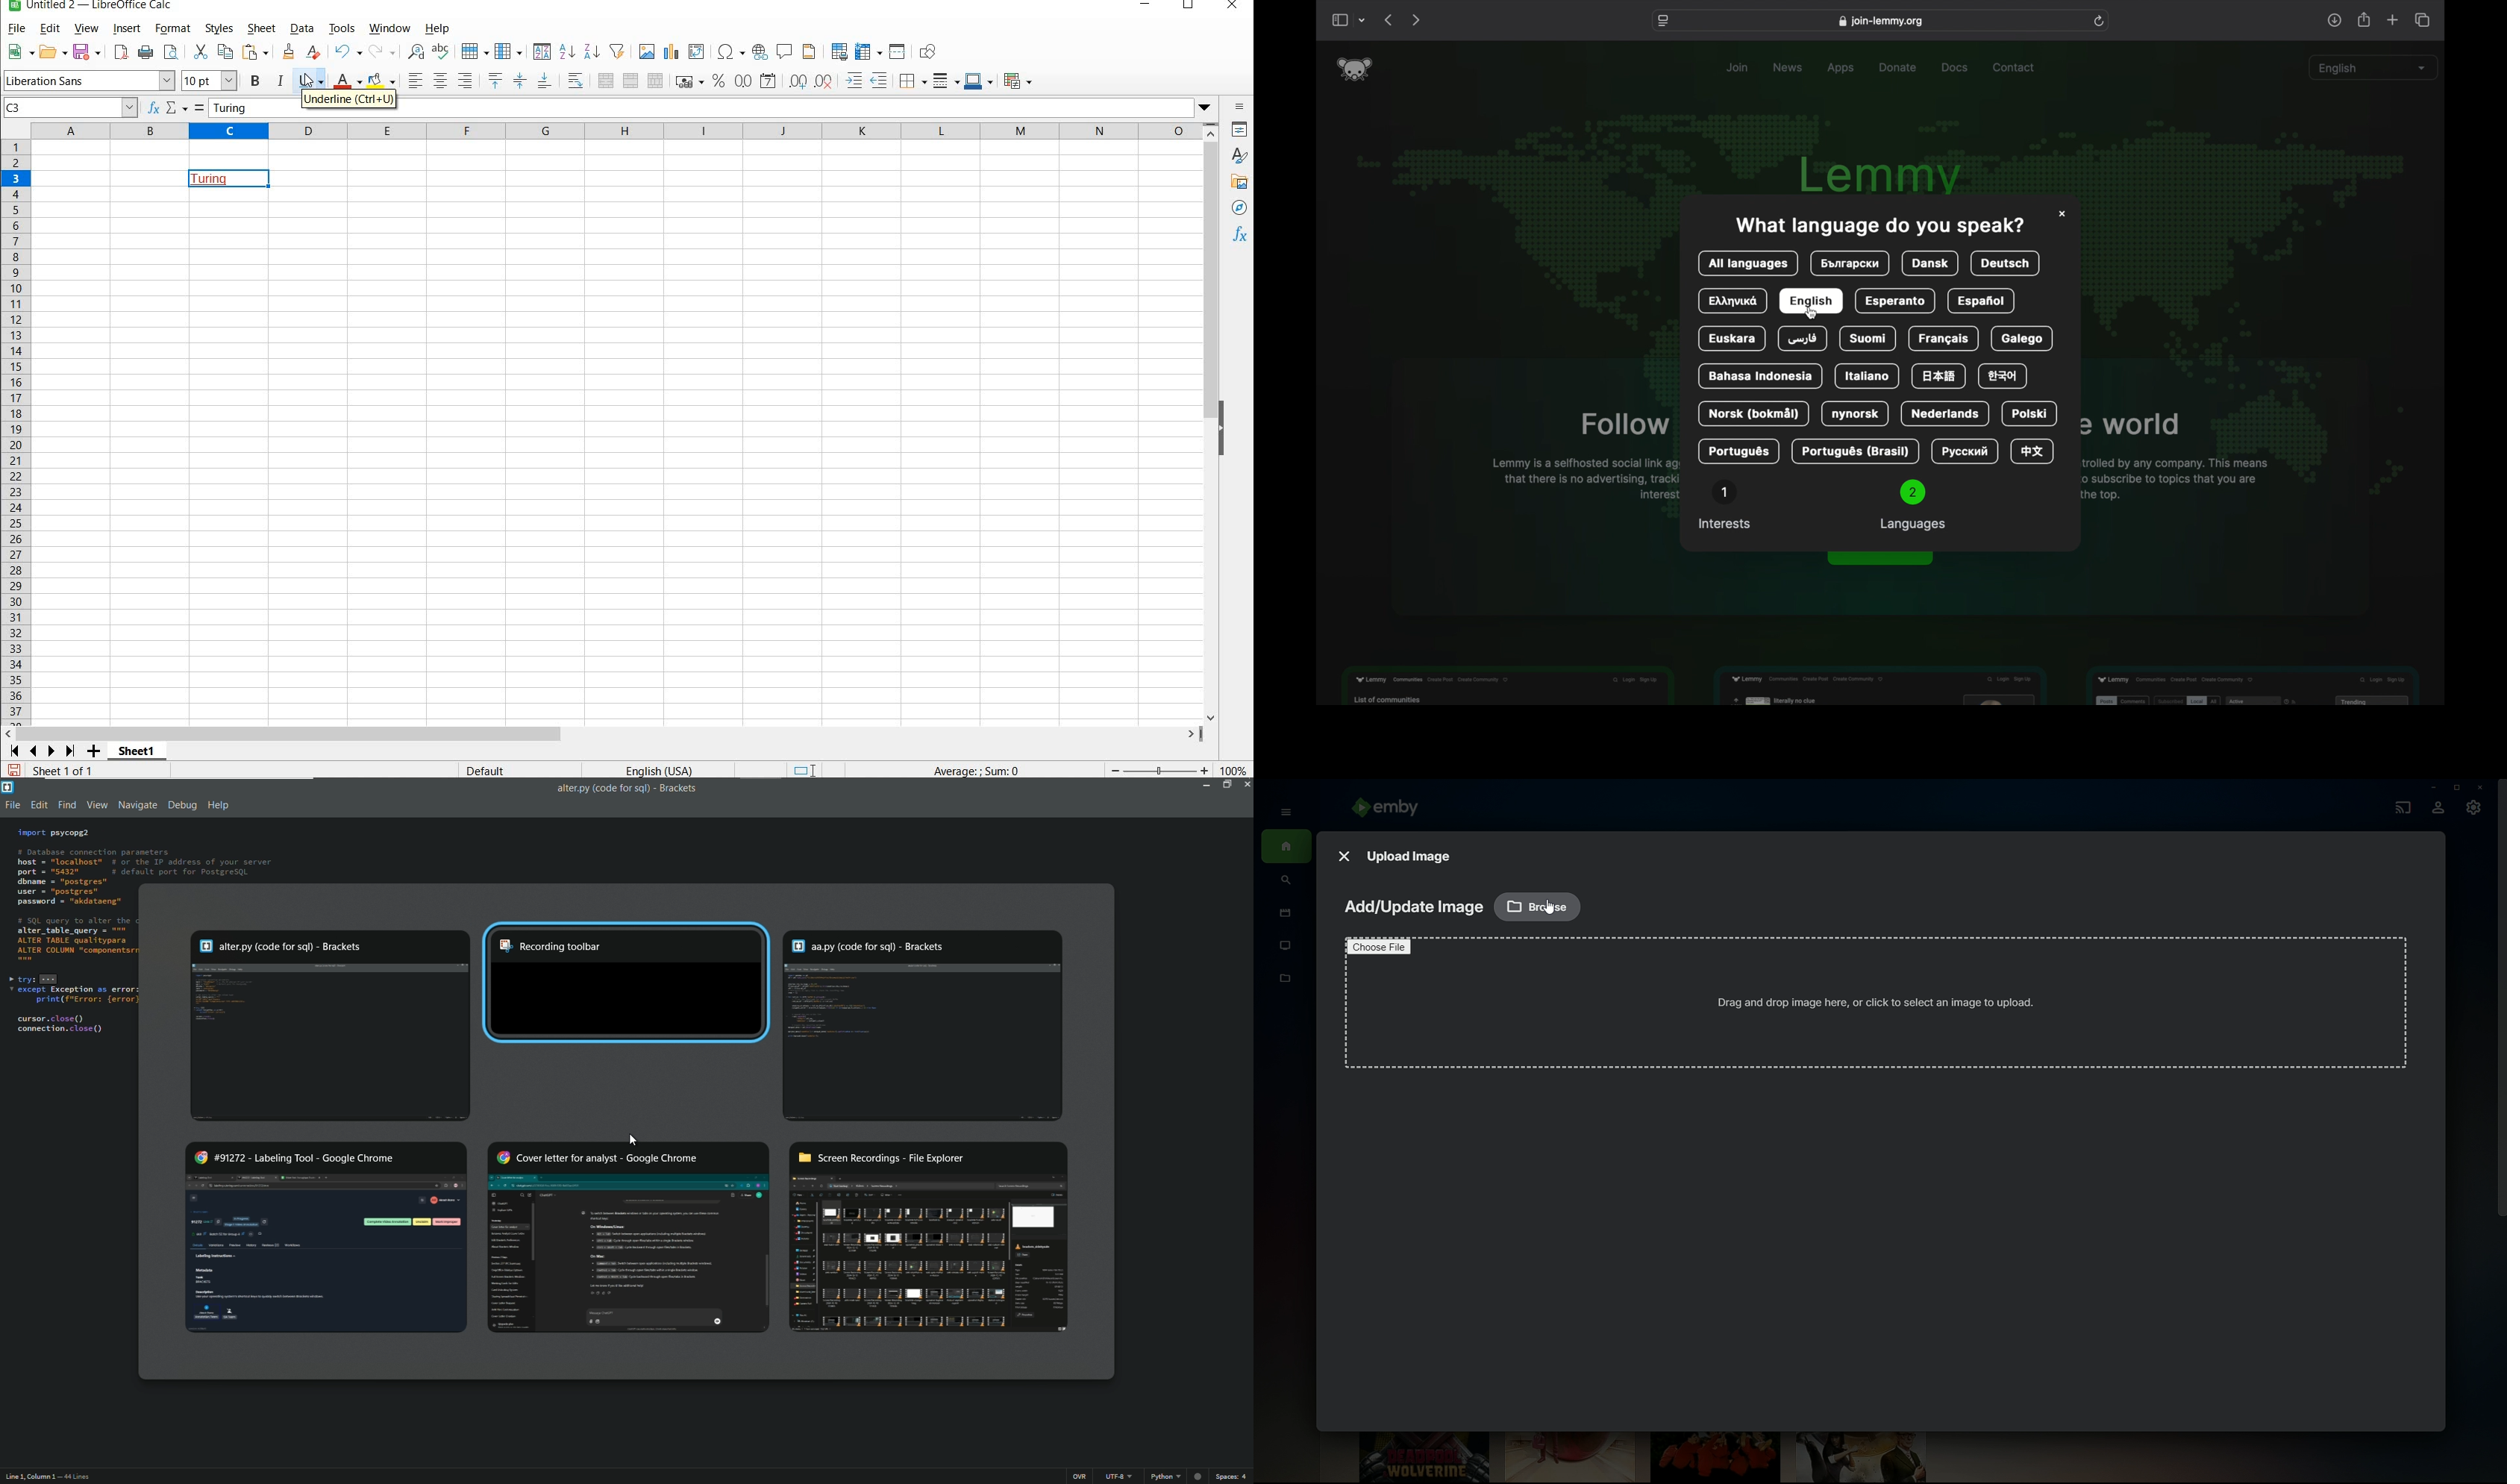 The height and width of the screenshot is (1484, 2520). I want to click on MERGE AND CENTER OR UNMERGE, so click(607, 81).